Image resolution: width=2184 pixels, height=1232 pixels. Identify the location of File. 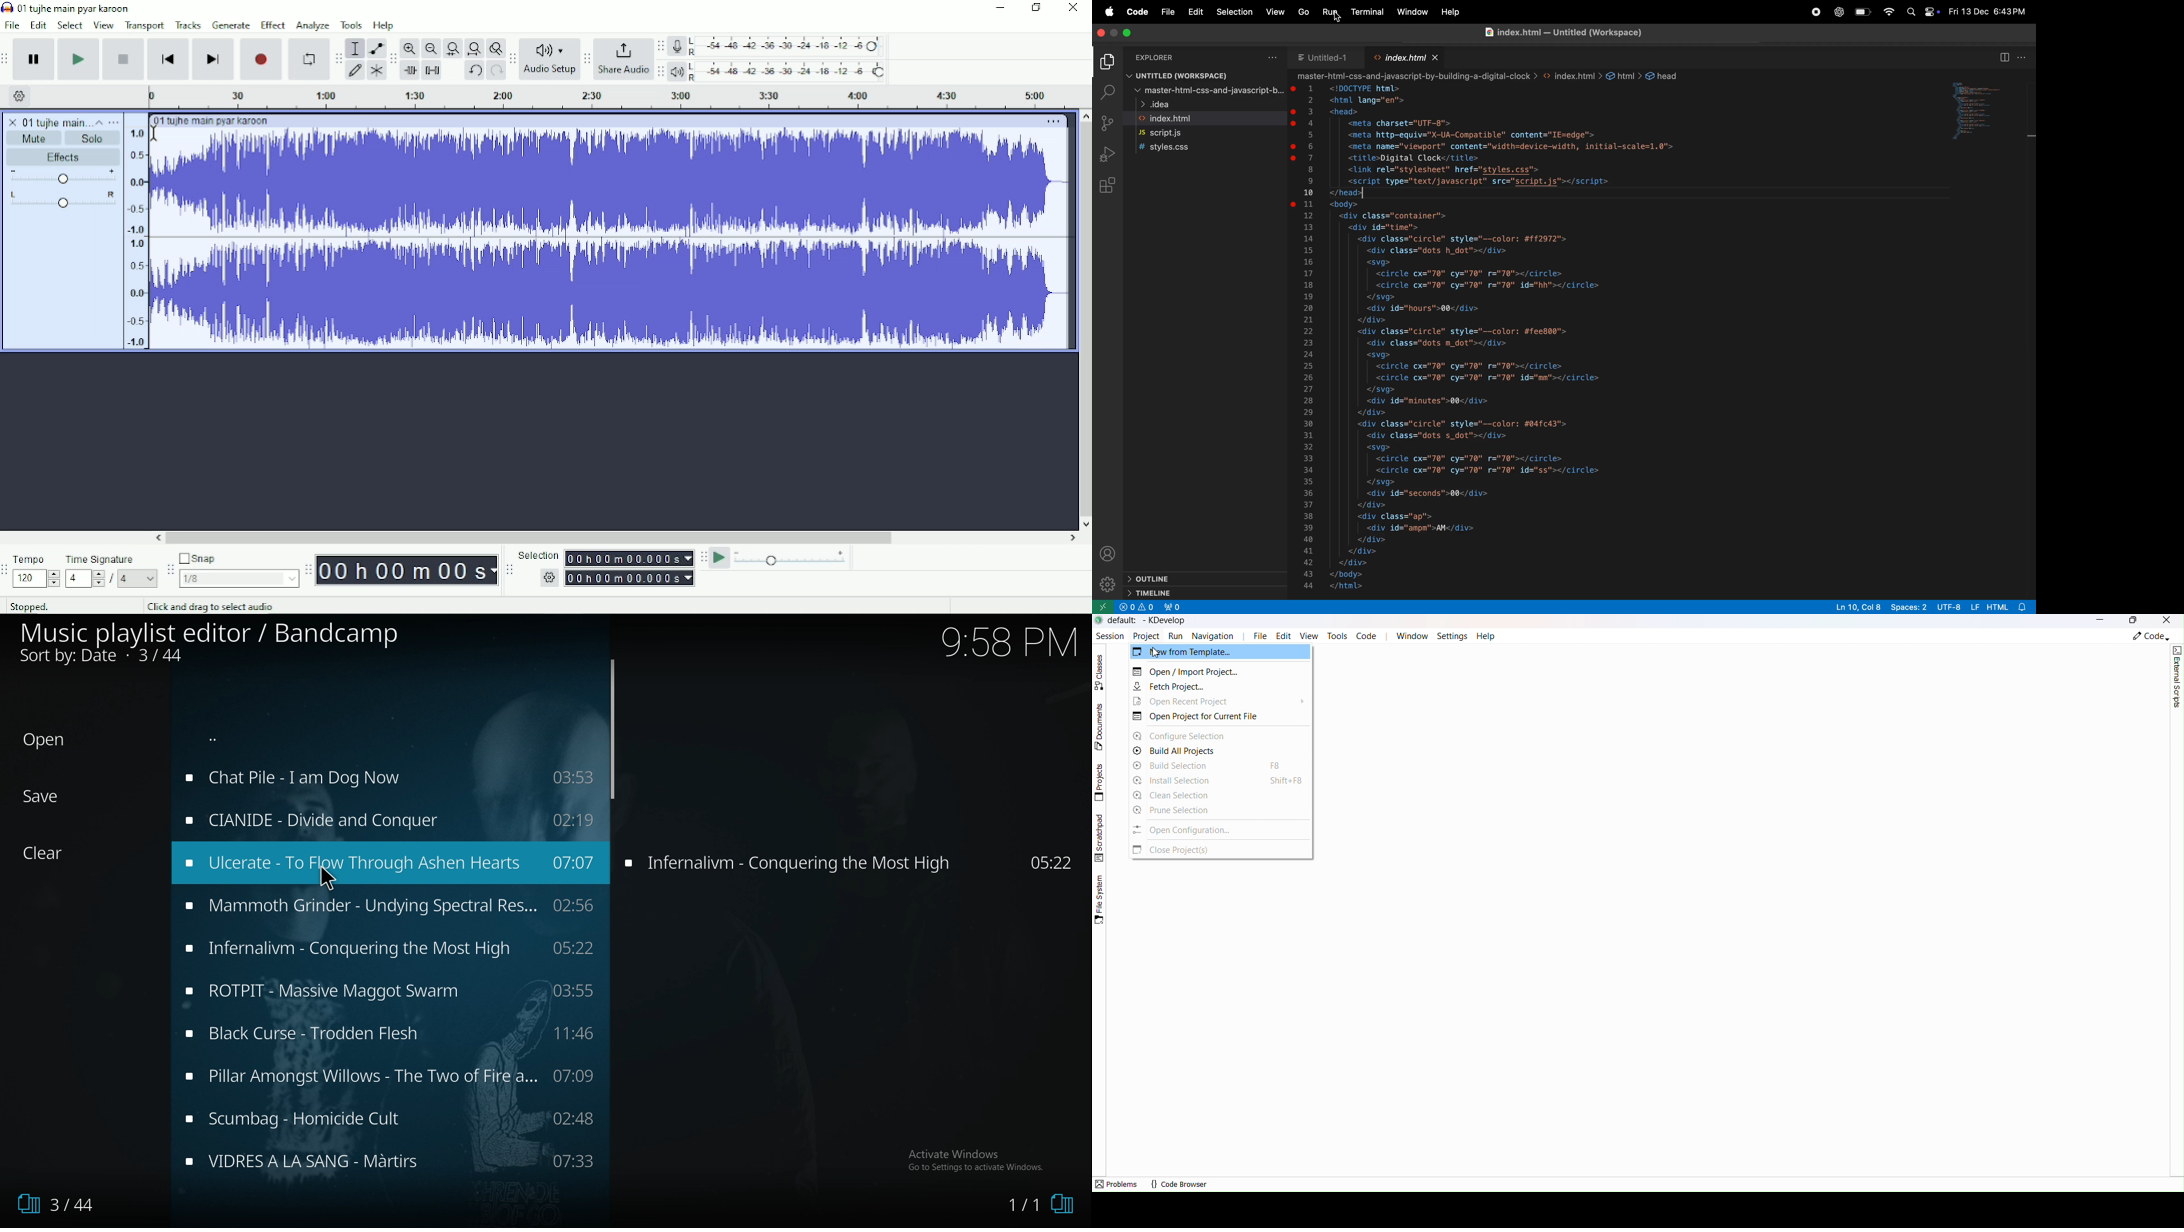
(1260, 636).